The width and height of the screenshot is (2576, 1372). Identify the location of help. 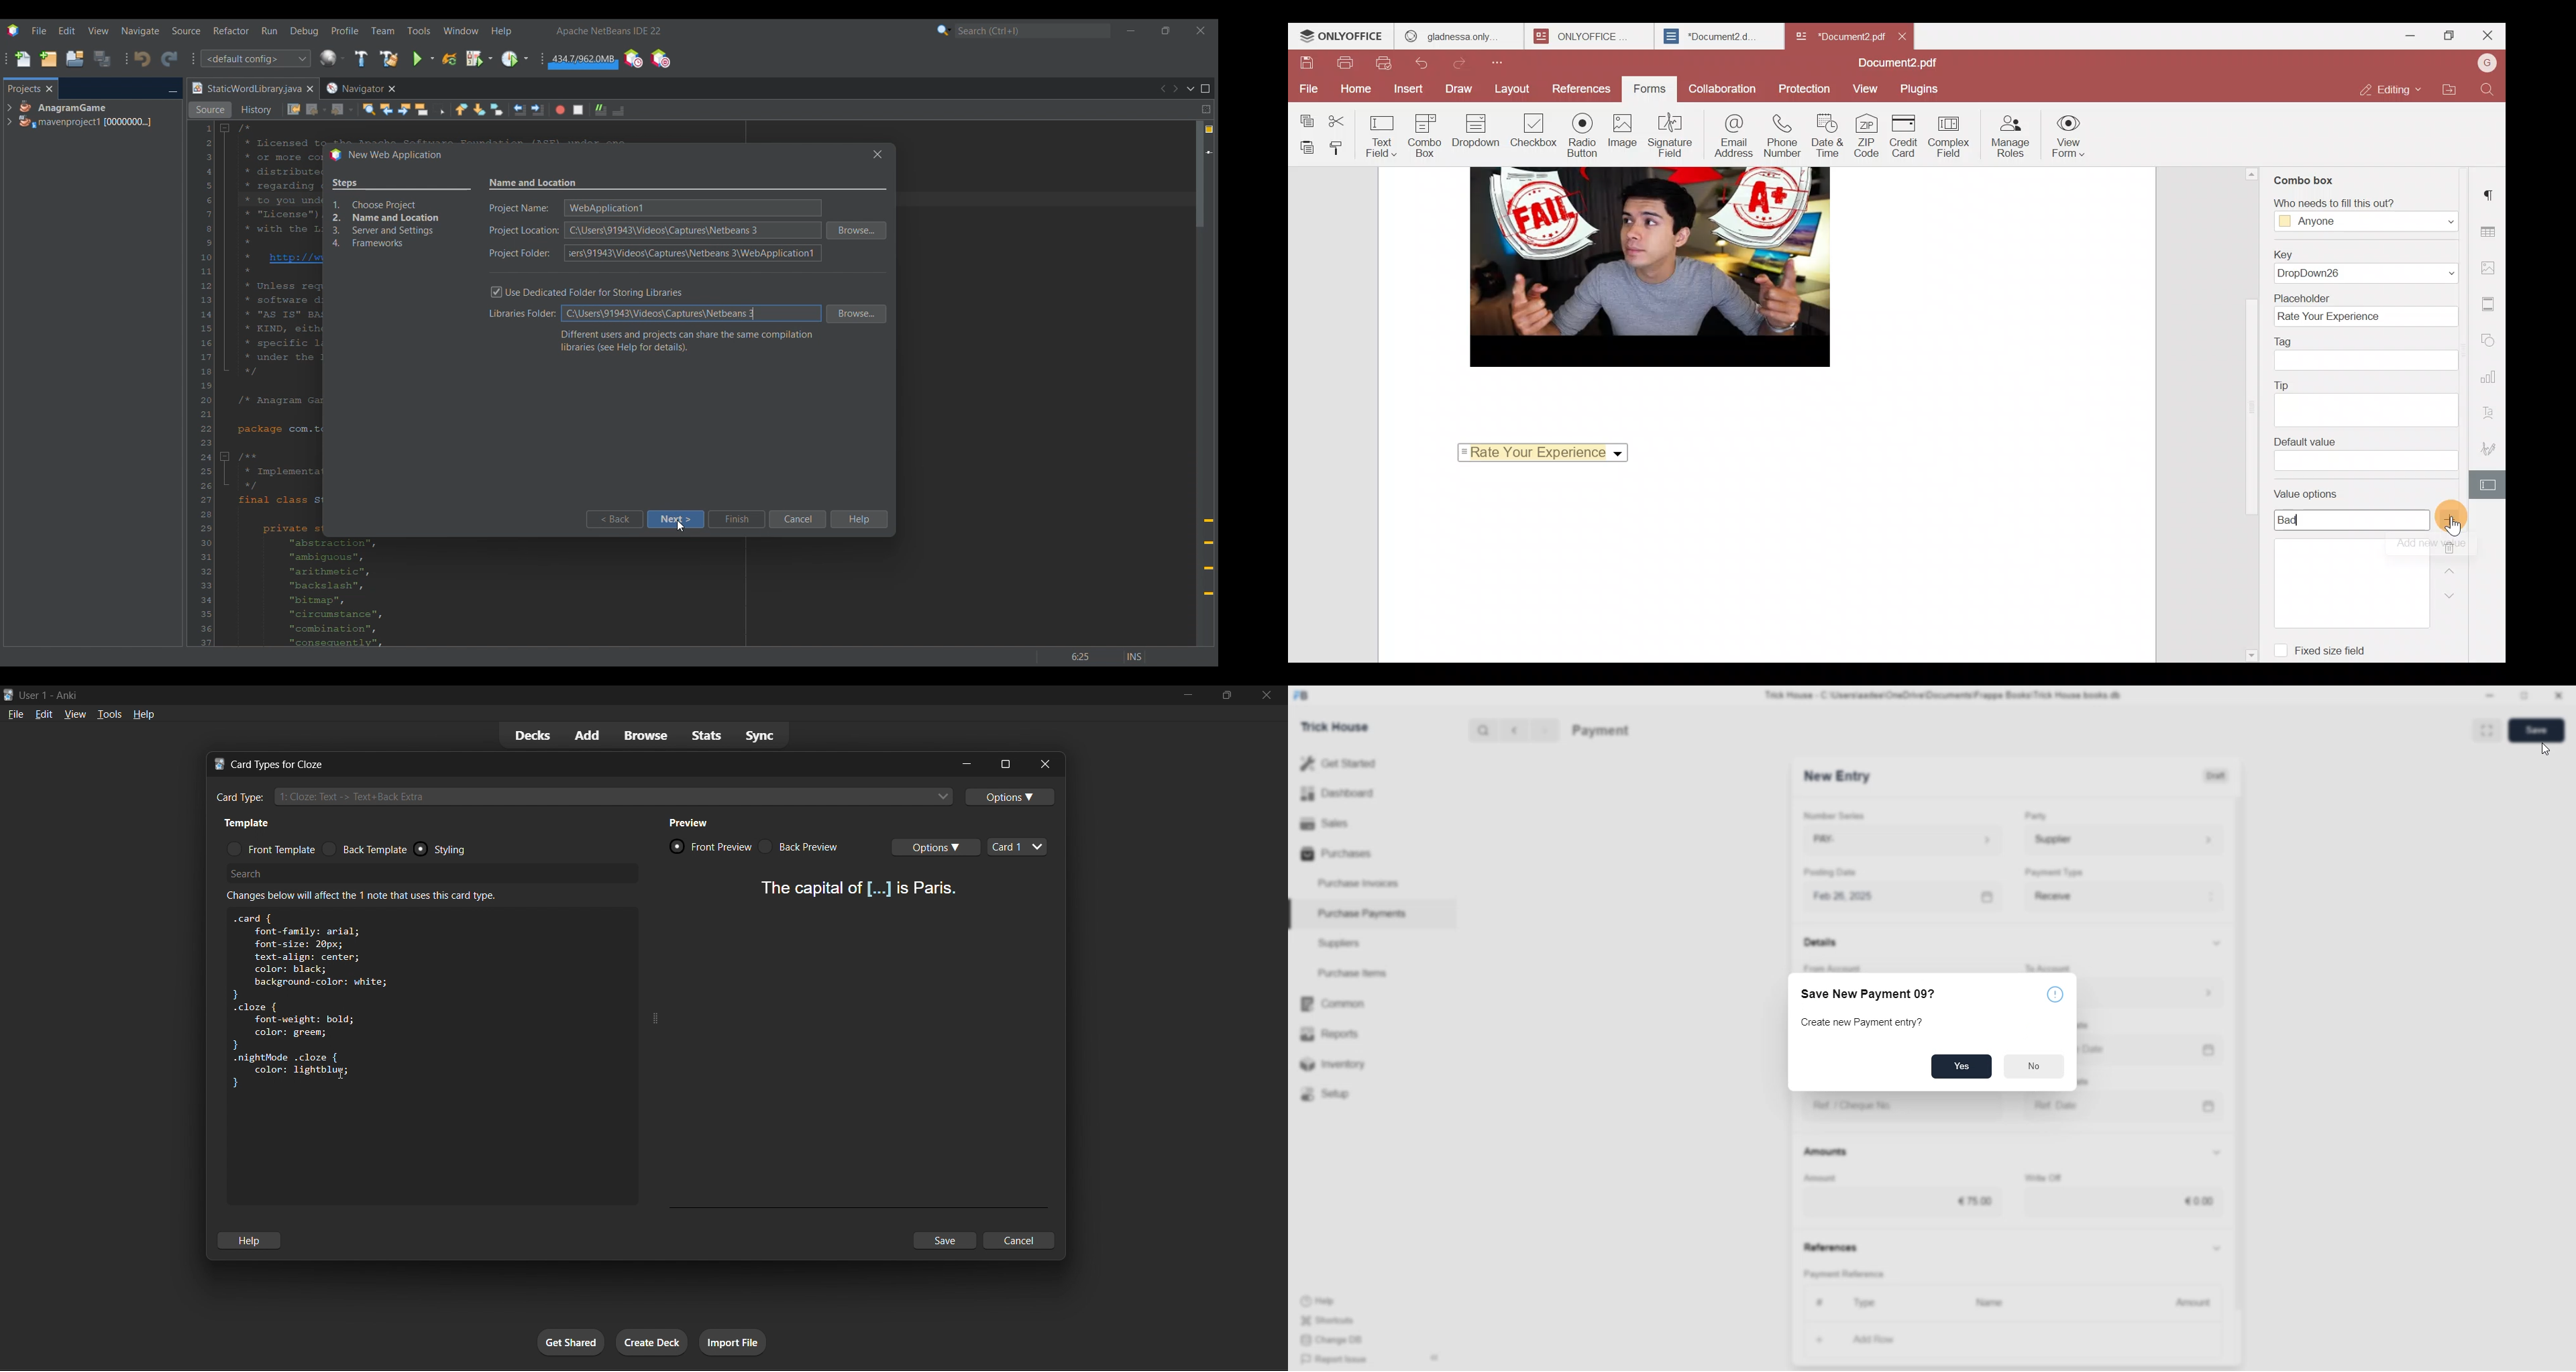
(148, 714).